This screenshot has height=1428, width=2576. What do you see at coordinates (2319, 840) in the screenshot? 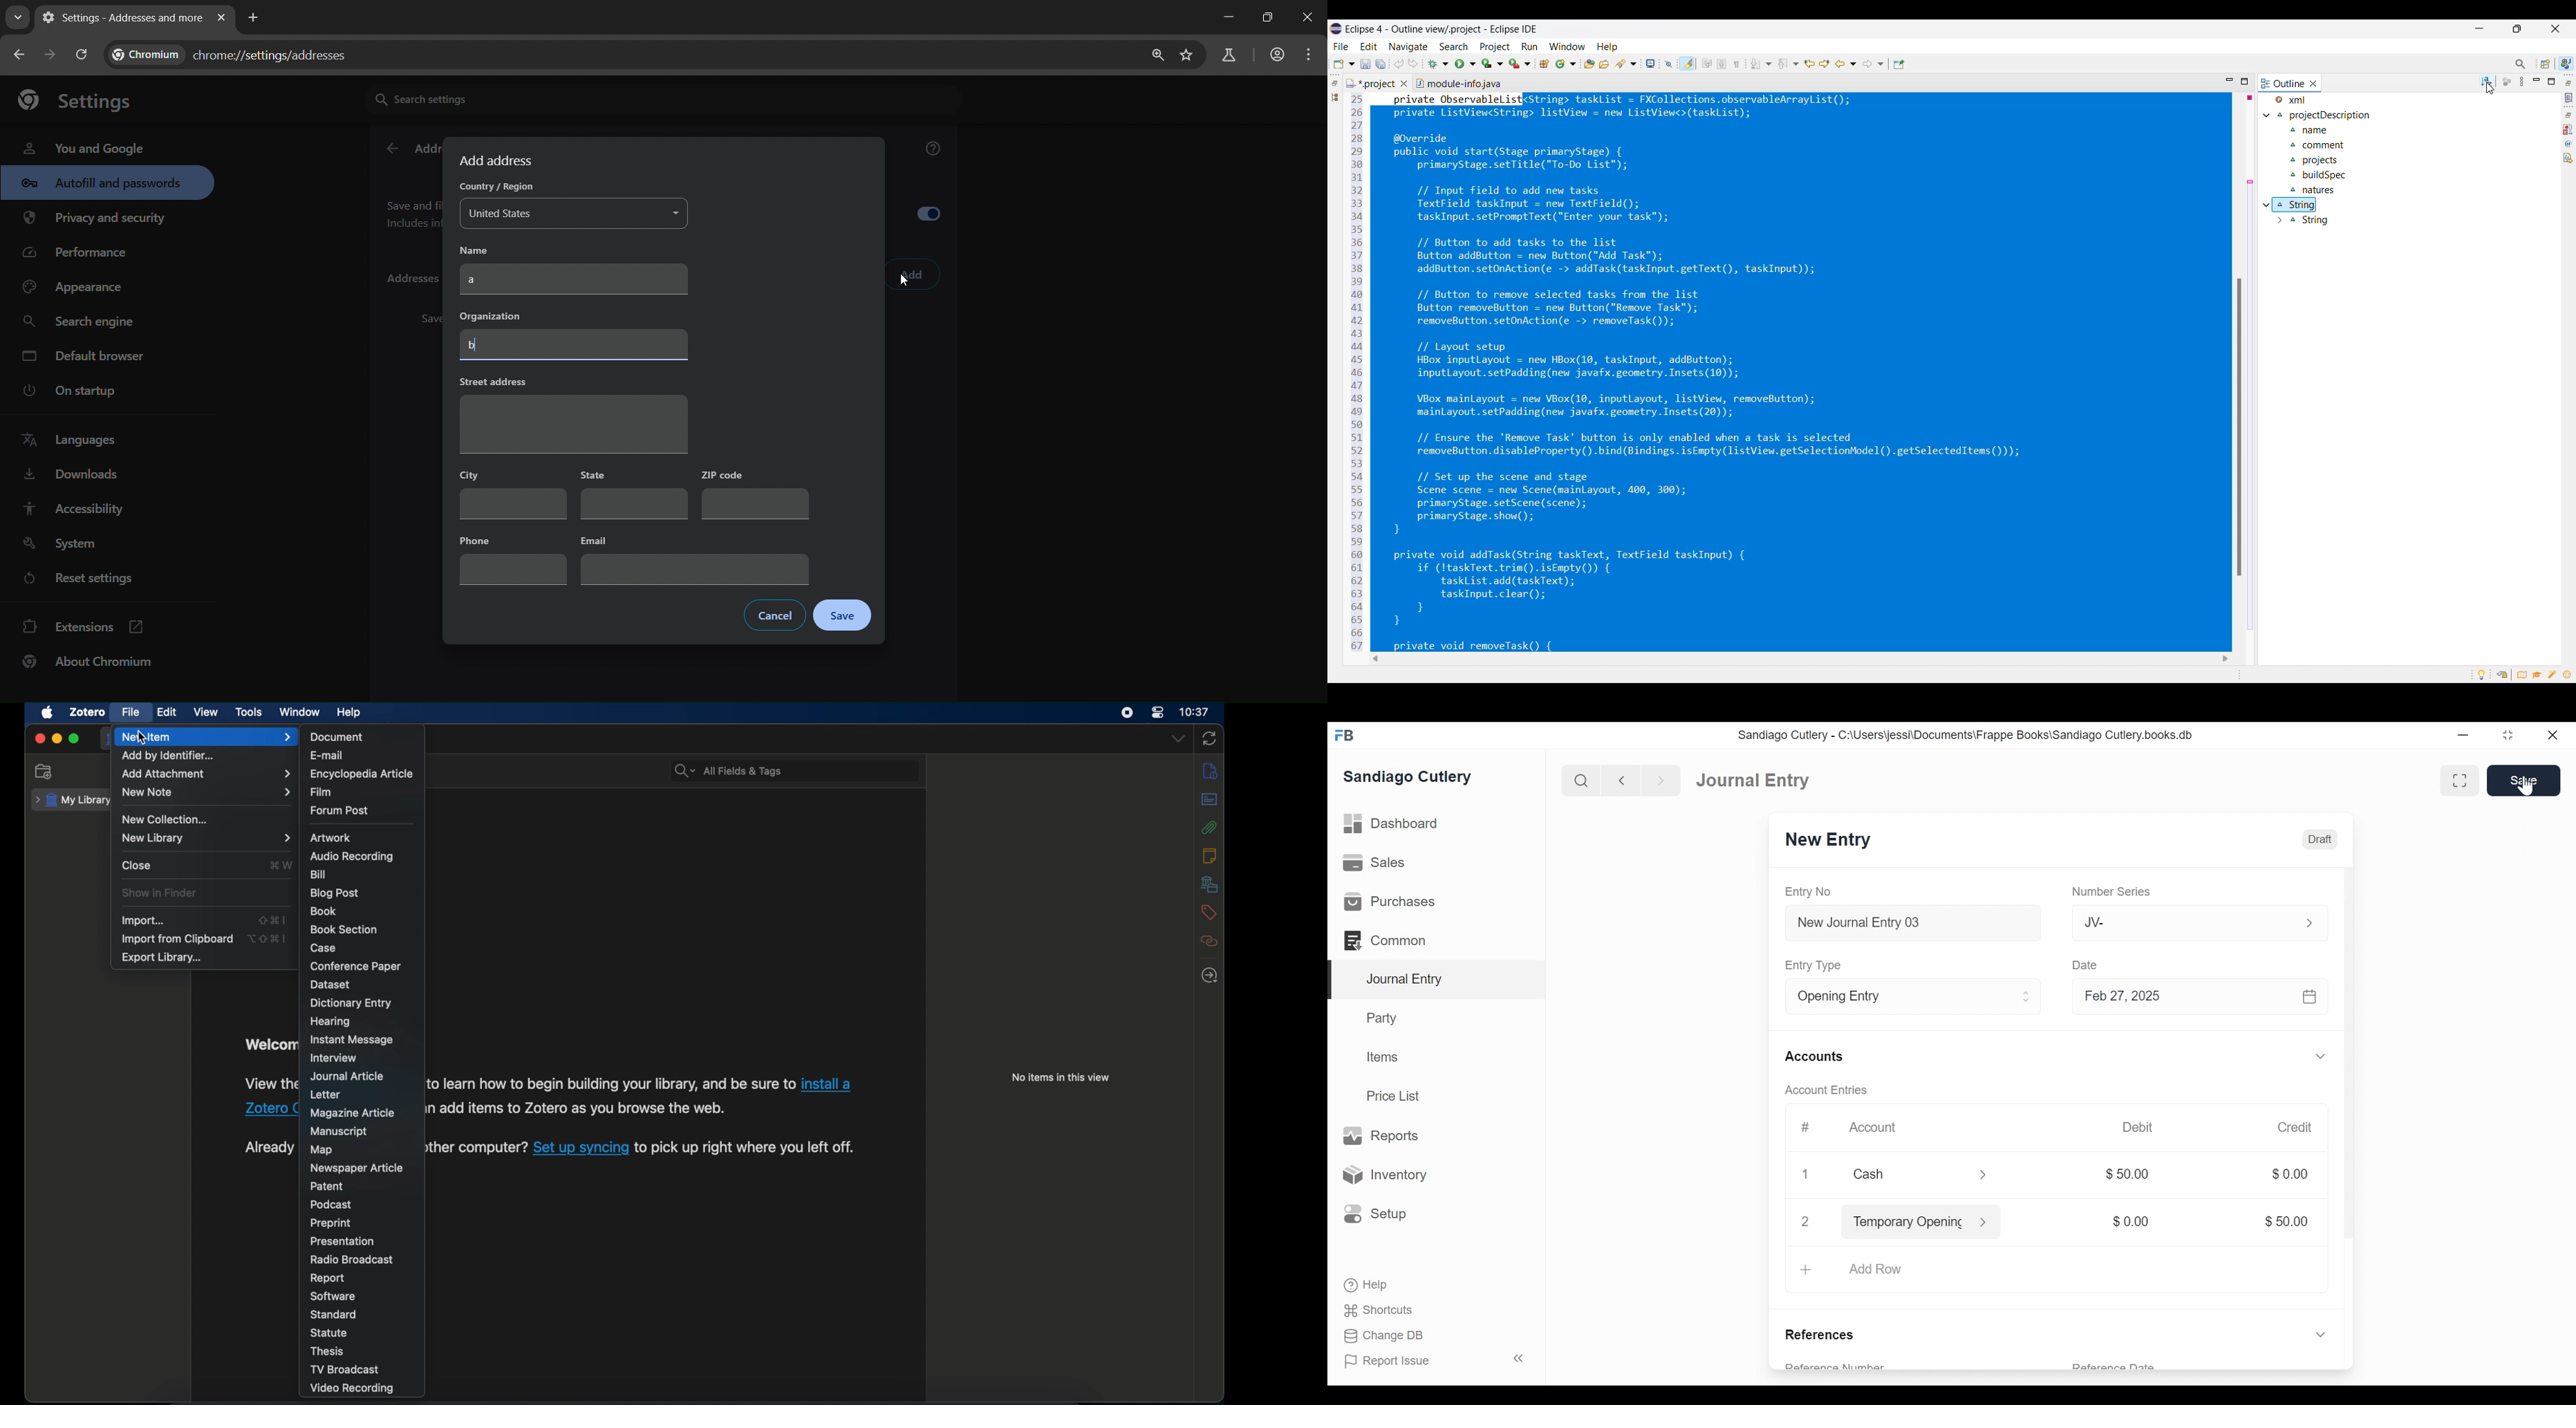
I see `Draft` at bounding box center [2319, 840].